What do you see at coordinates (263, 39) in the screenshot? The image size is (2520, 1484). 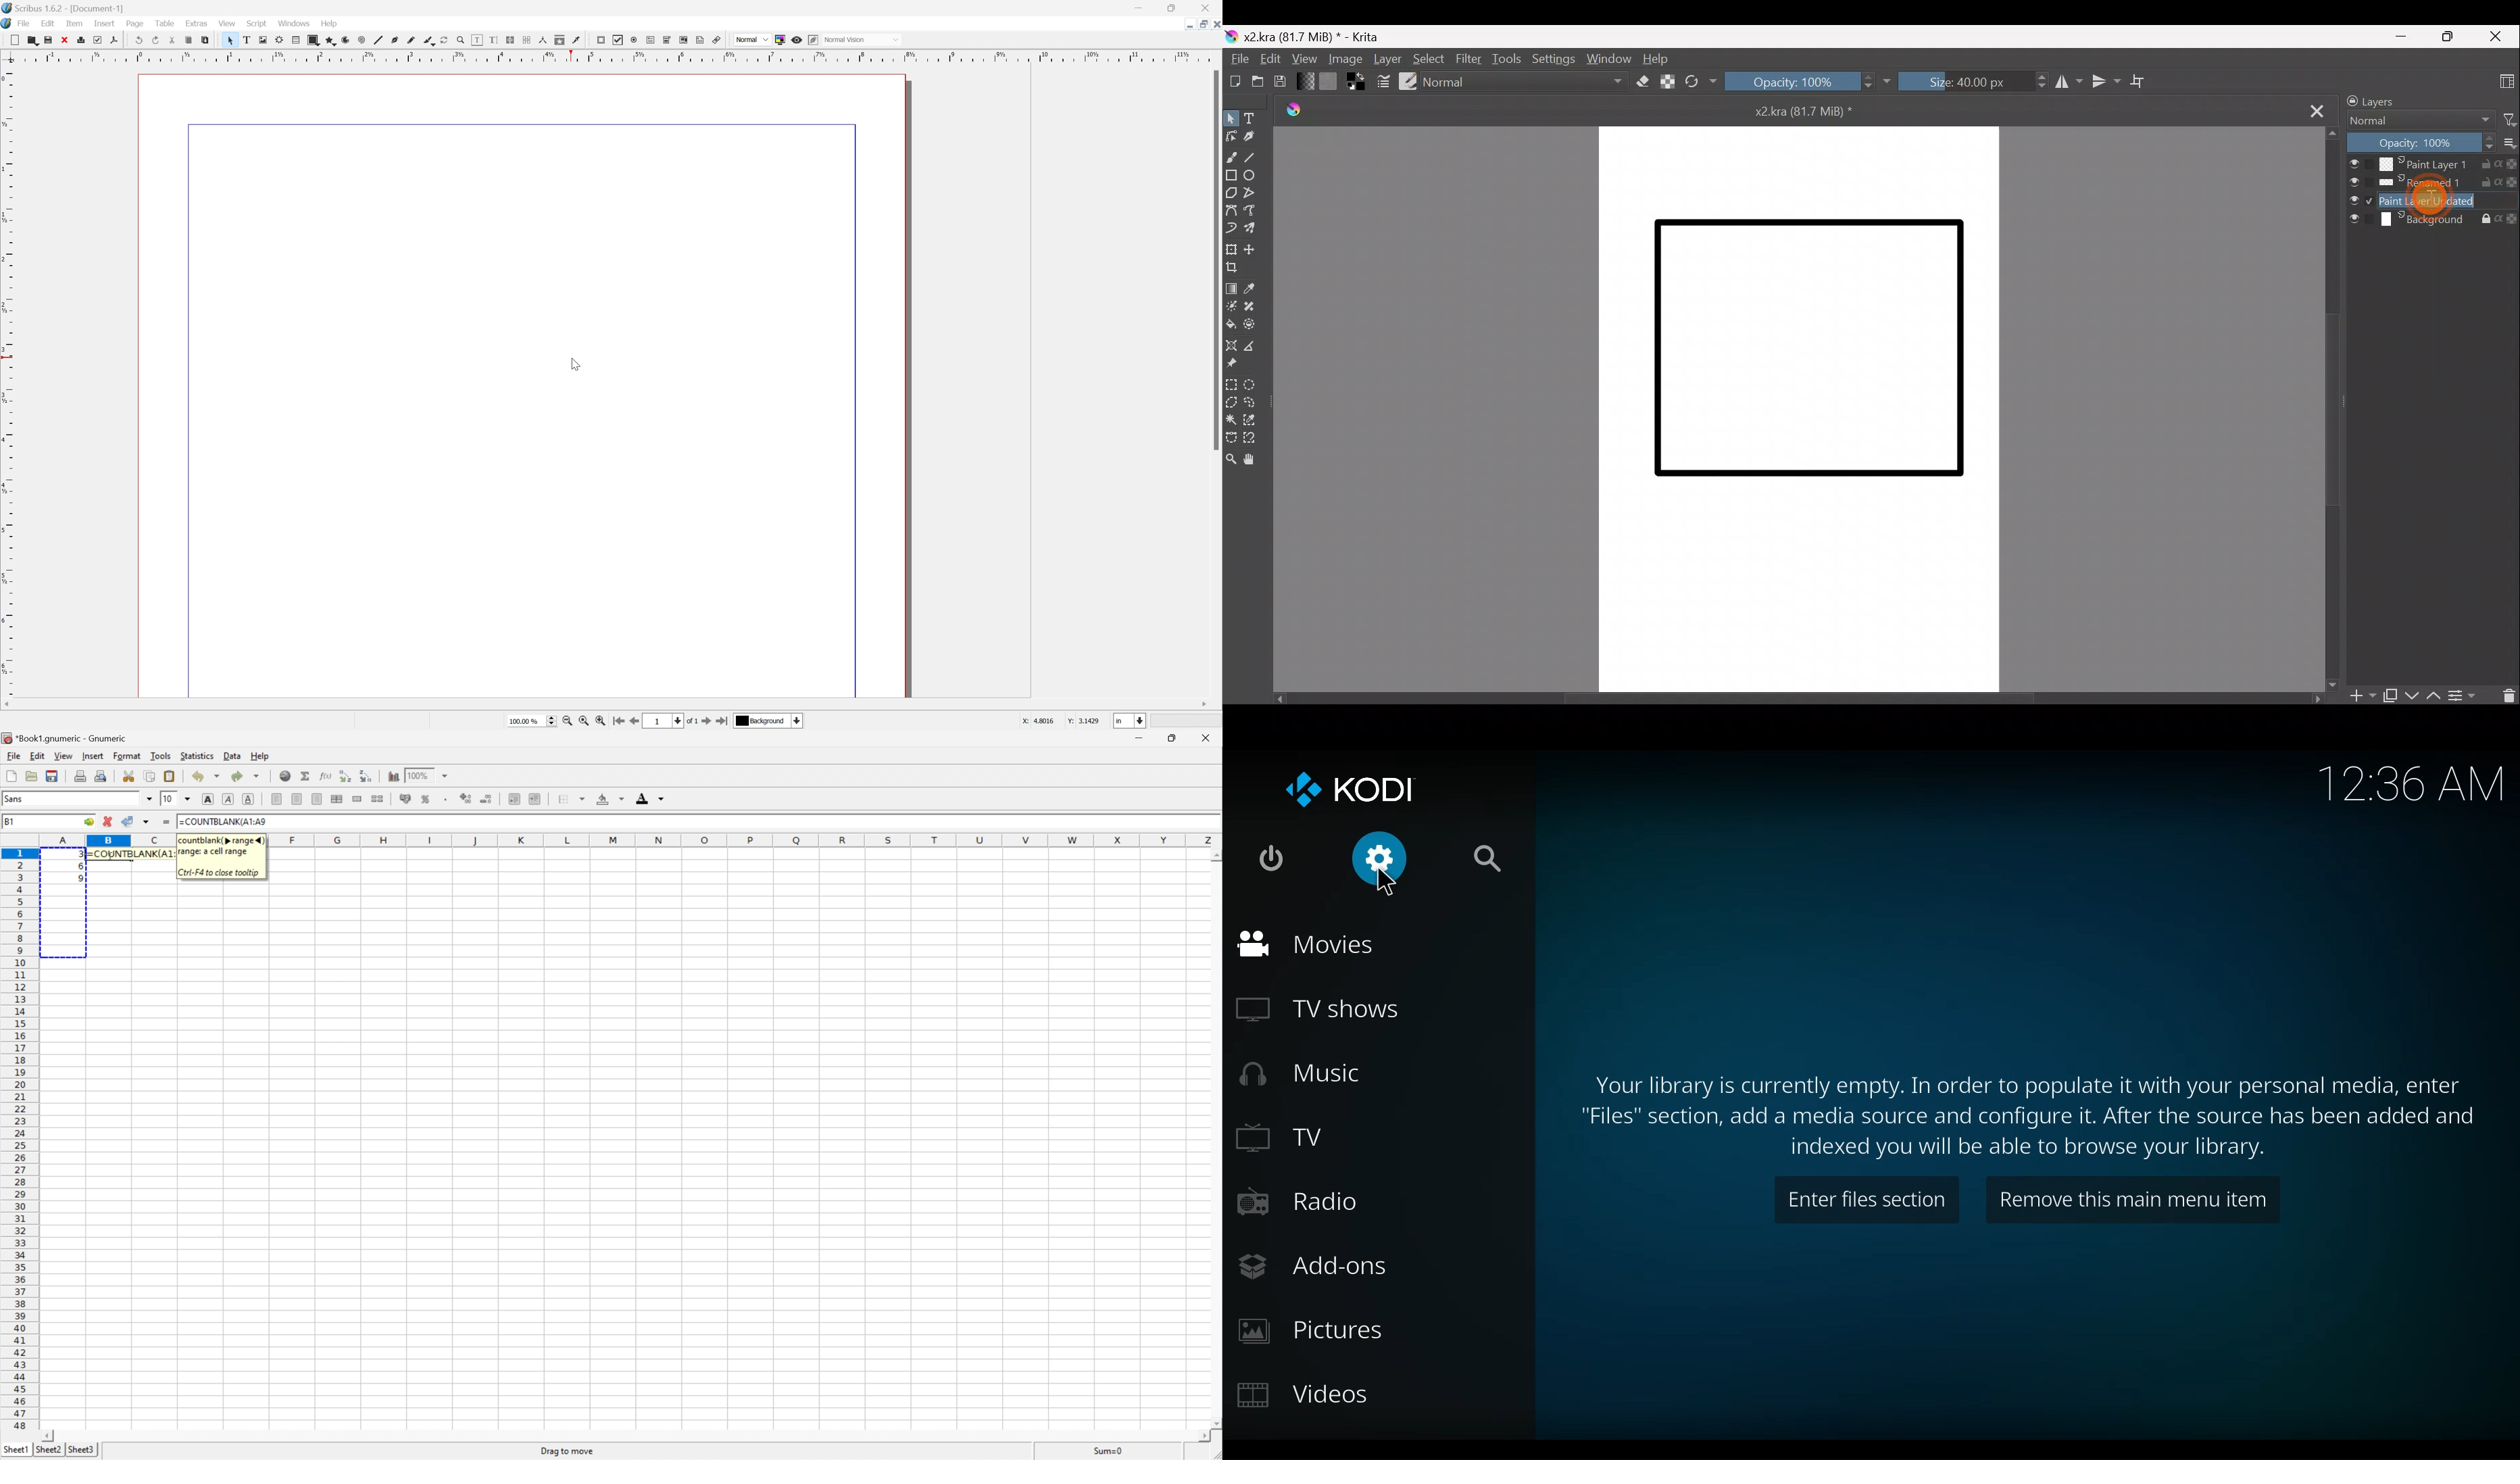 I see `image frame` at bounding box center [263, 39].